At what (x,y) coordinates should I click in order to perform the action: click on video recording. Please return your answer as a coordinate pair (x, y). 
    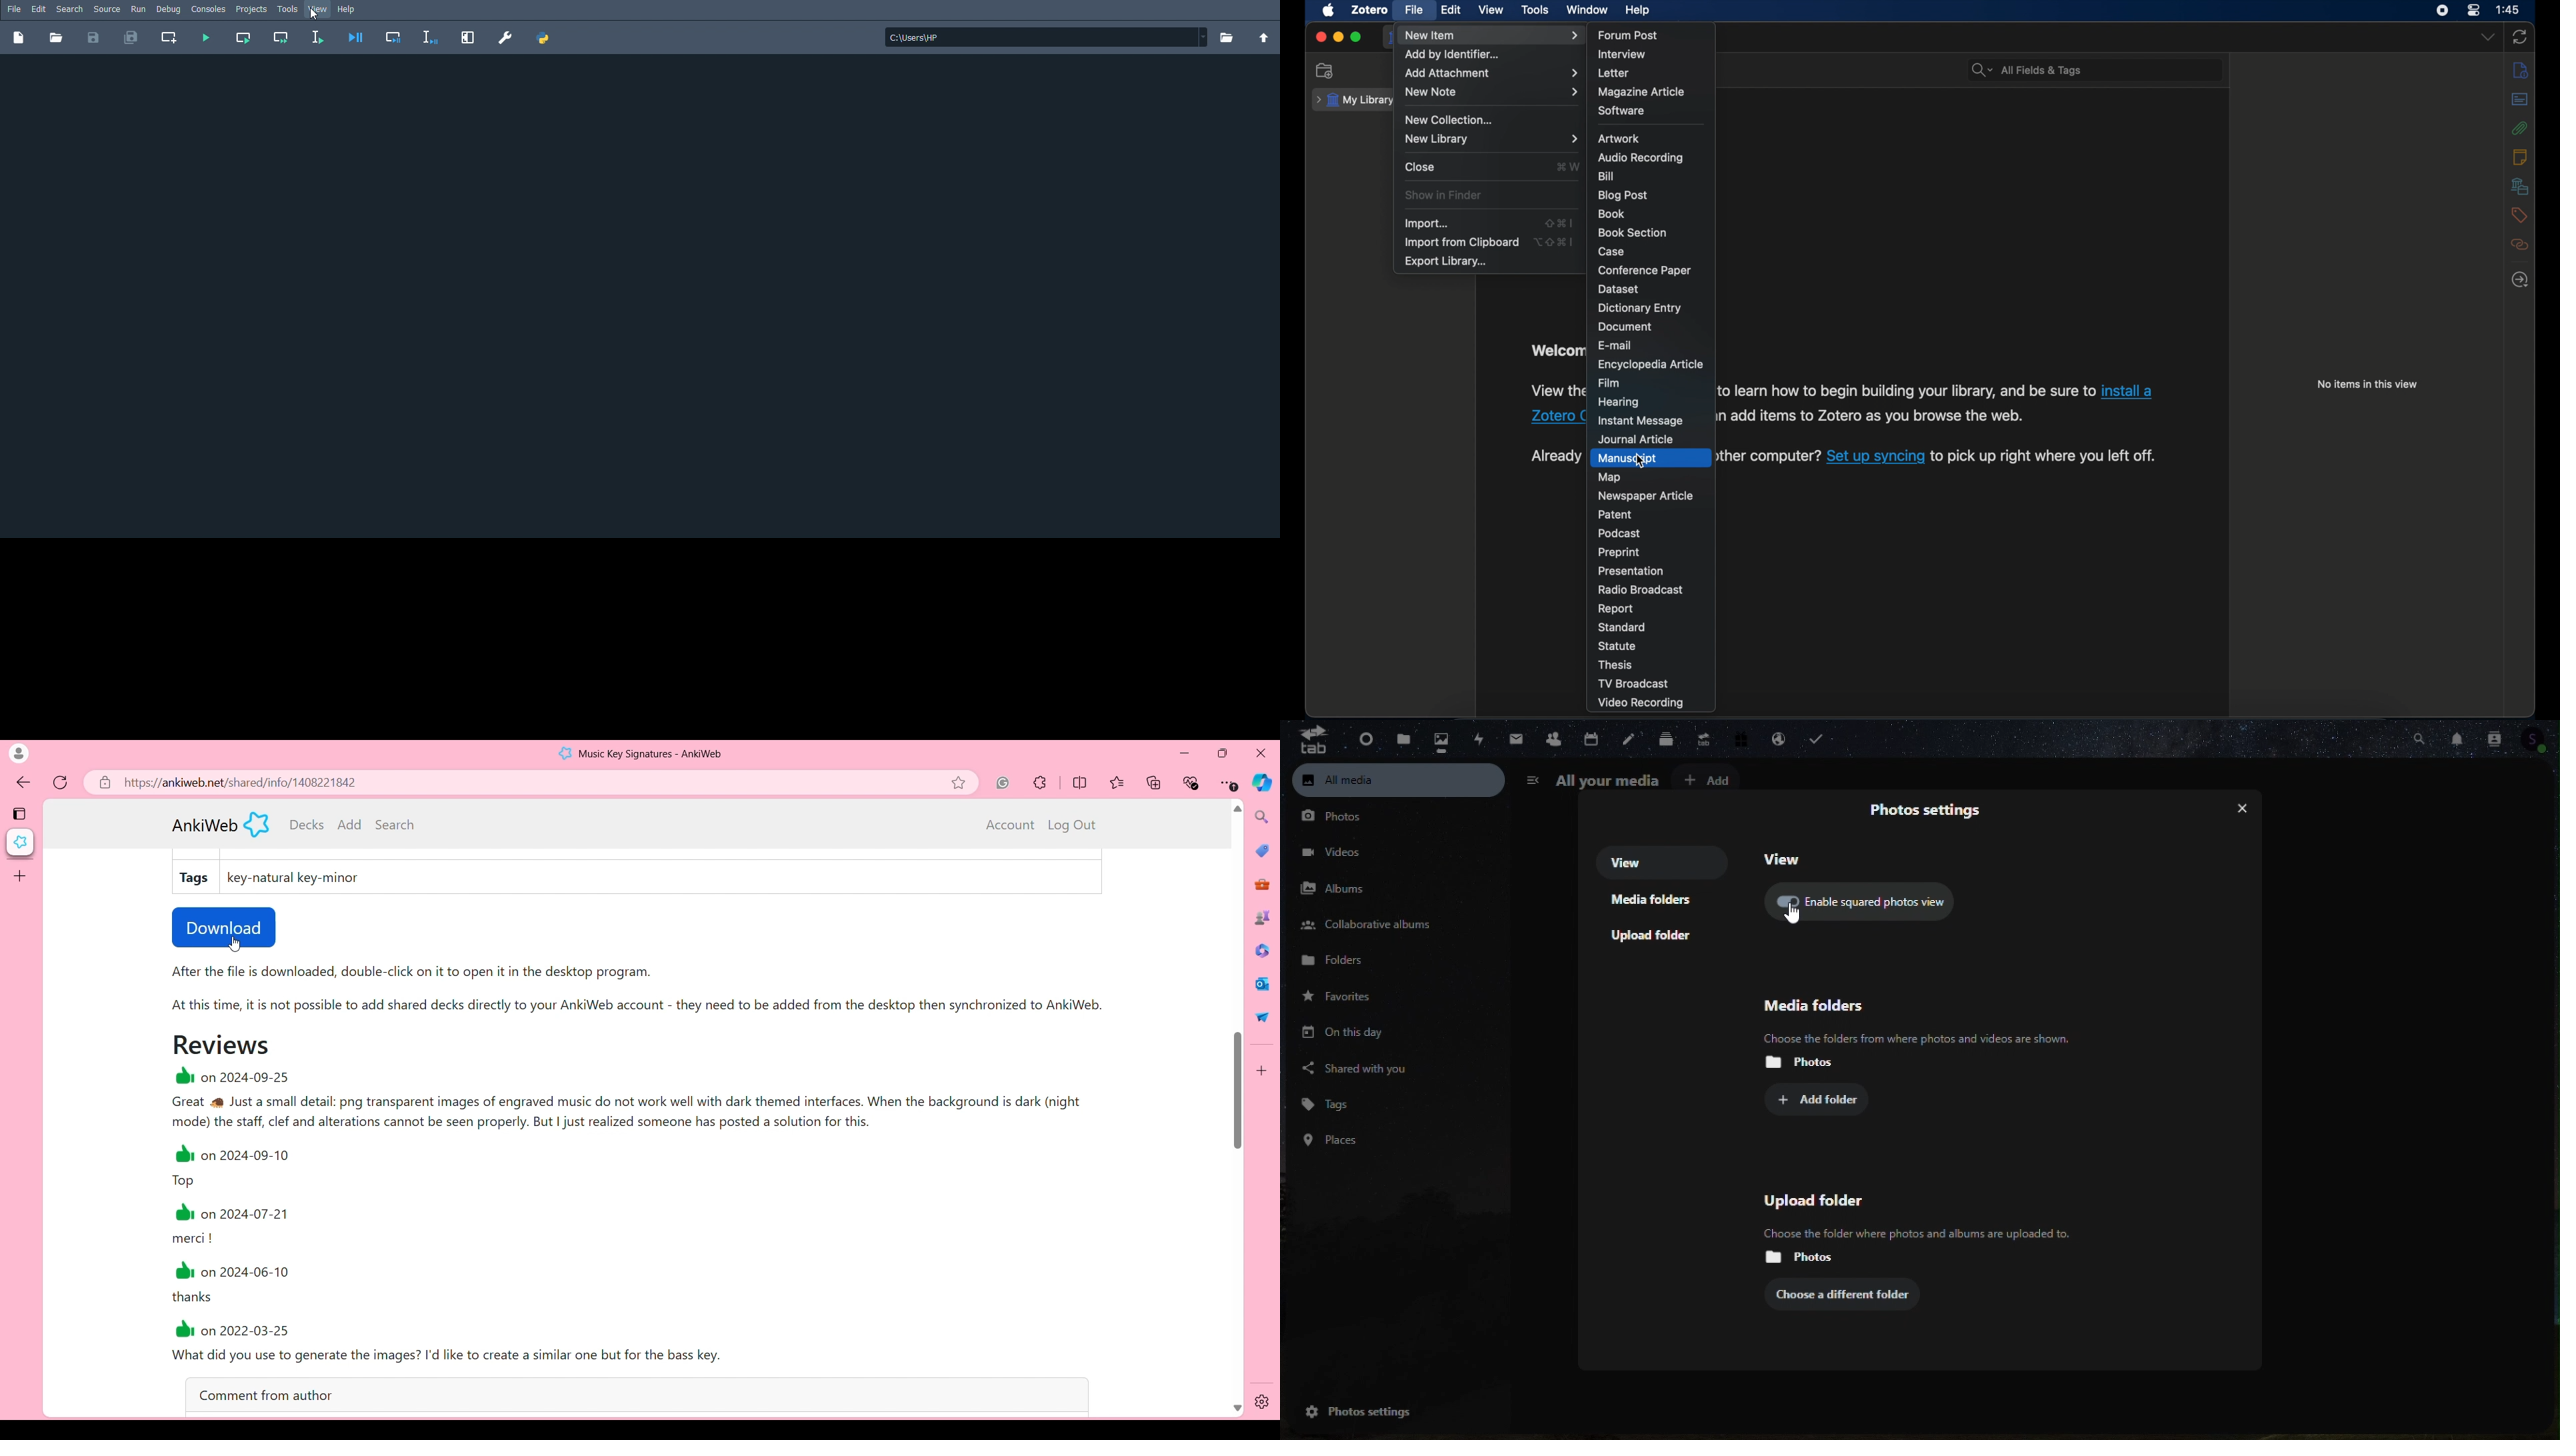
    Looking at the image, I should click on (1641, 703).